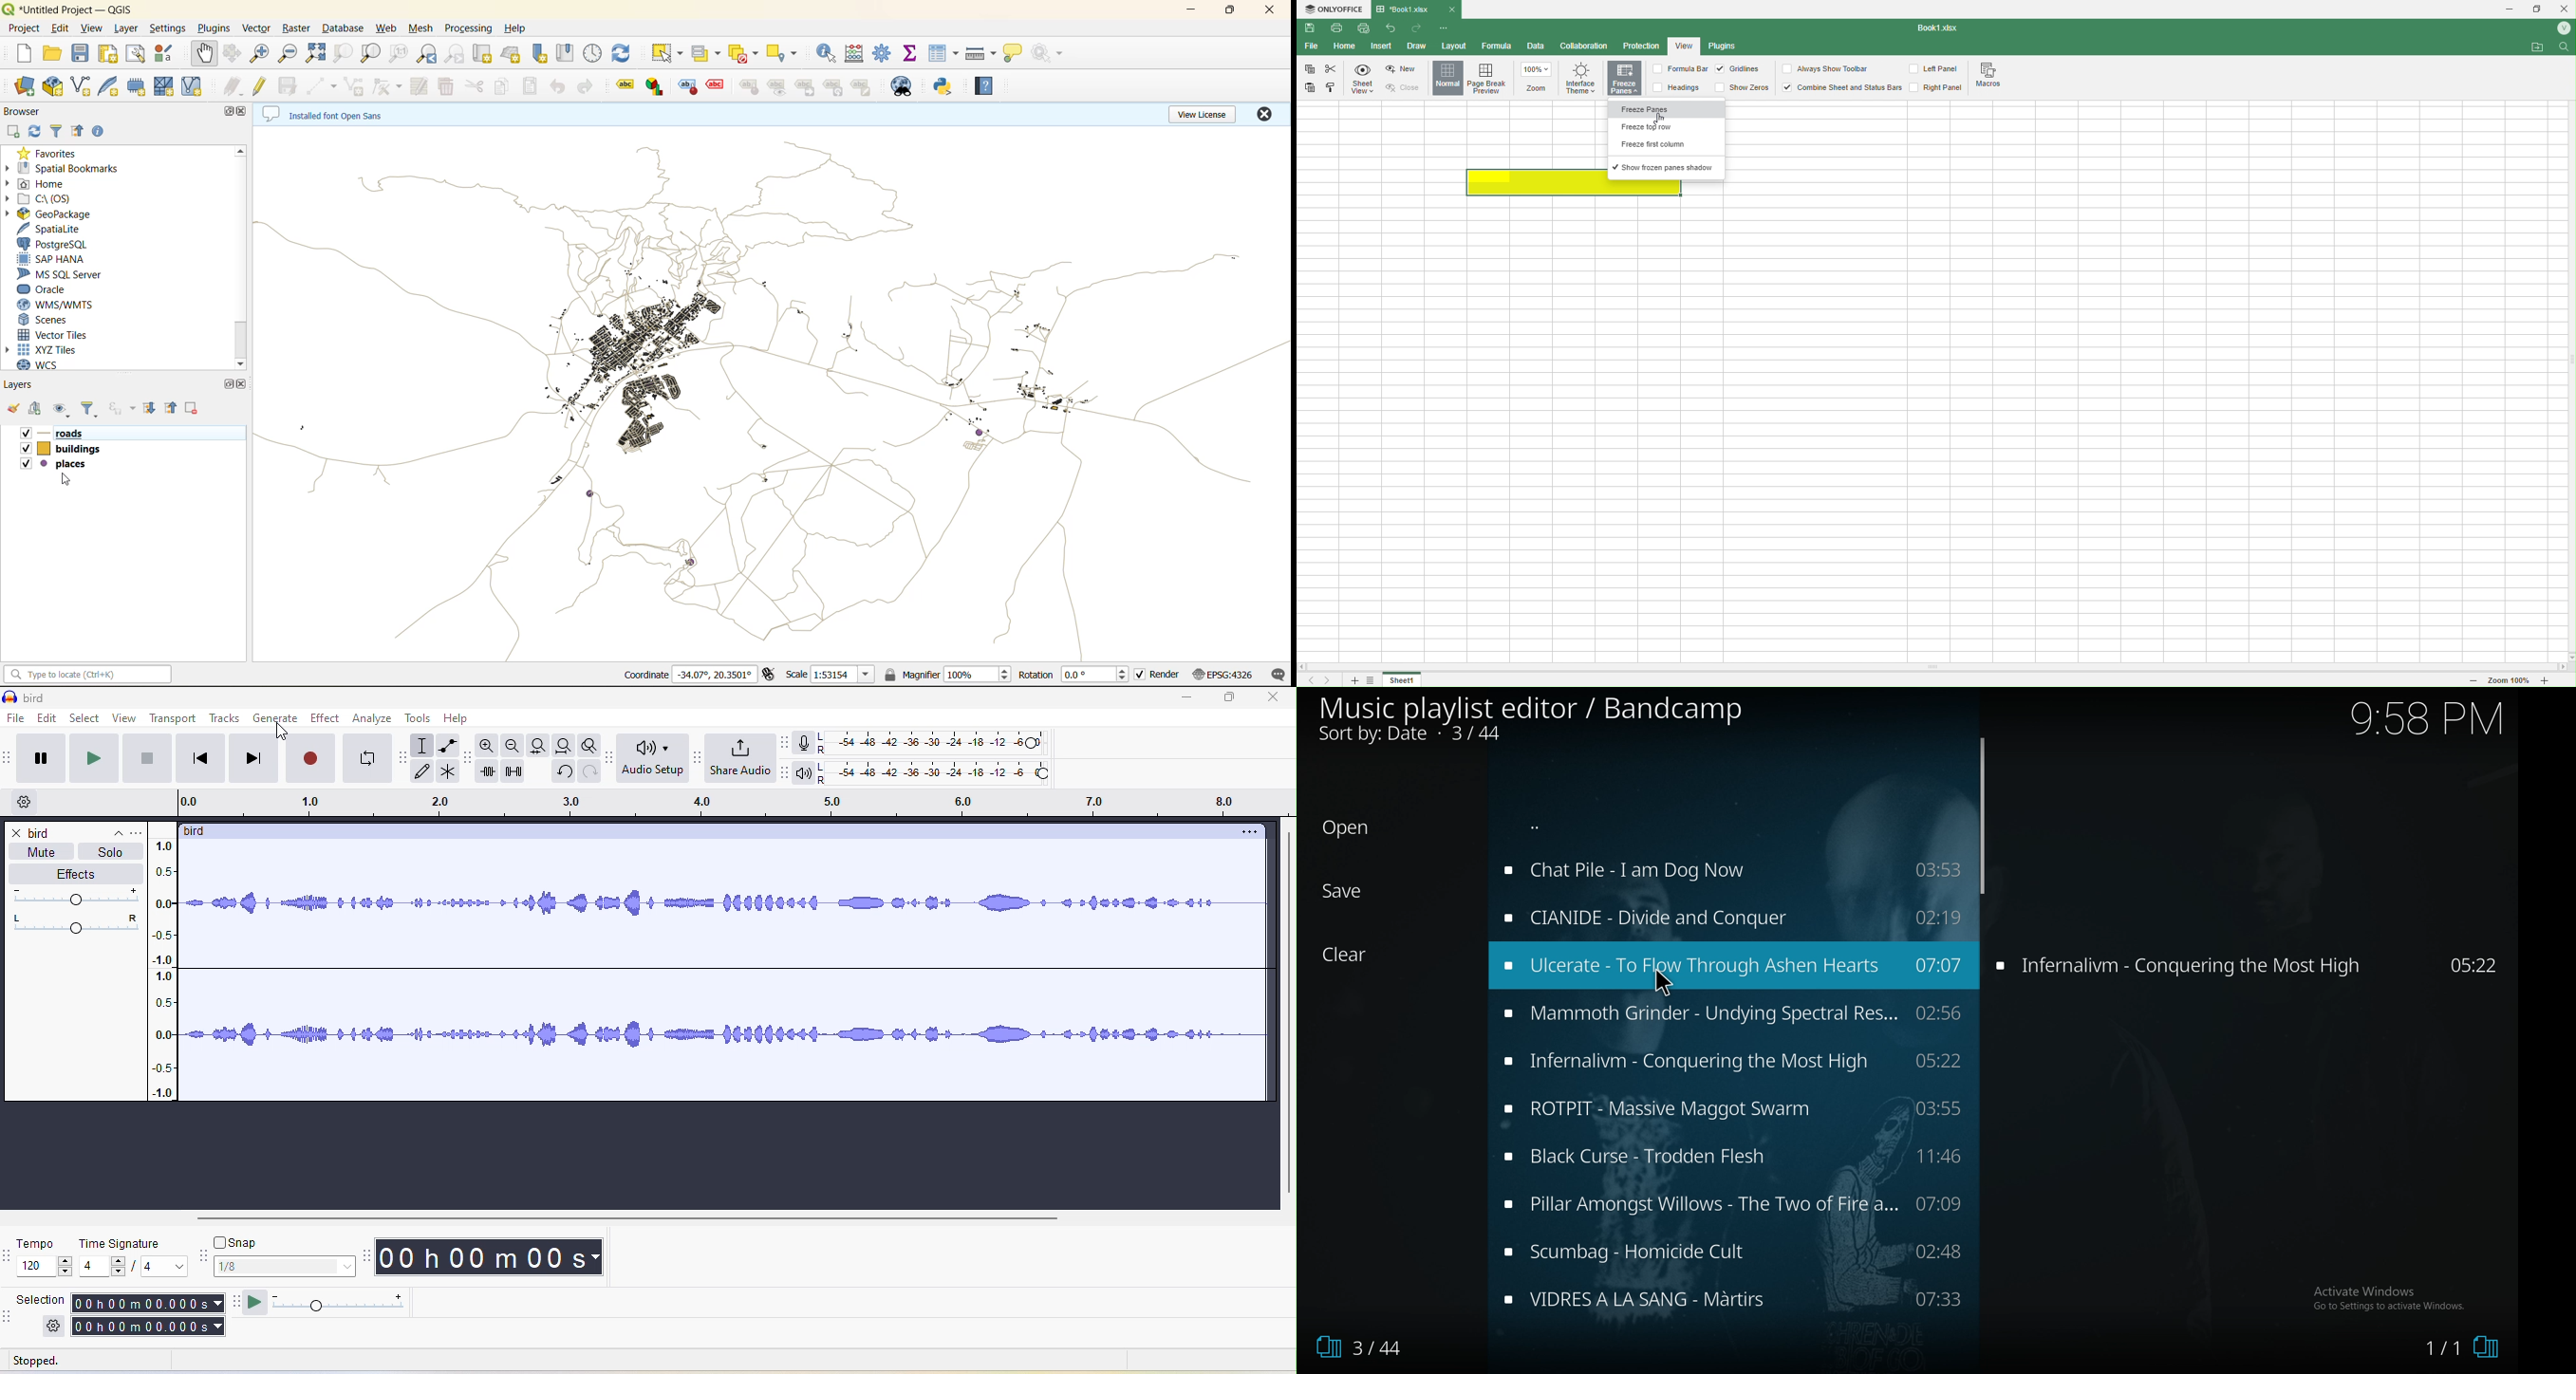  Describe the element at coordinates (1452, 9) in the screenshot. I see `Close` at that location.